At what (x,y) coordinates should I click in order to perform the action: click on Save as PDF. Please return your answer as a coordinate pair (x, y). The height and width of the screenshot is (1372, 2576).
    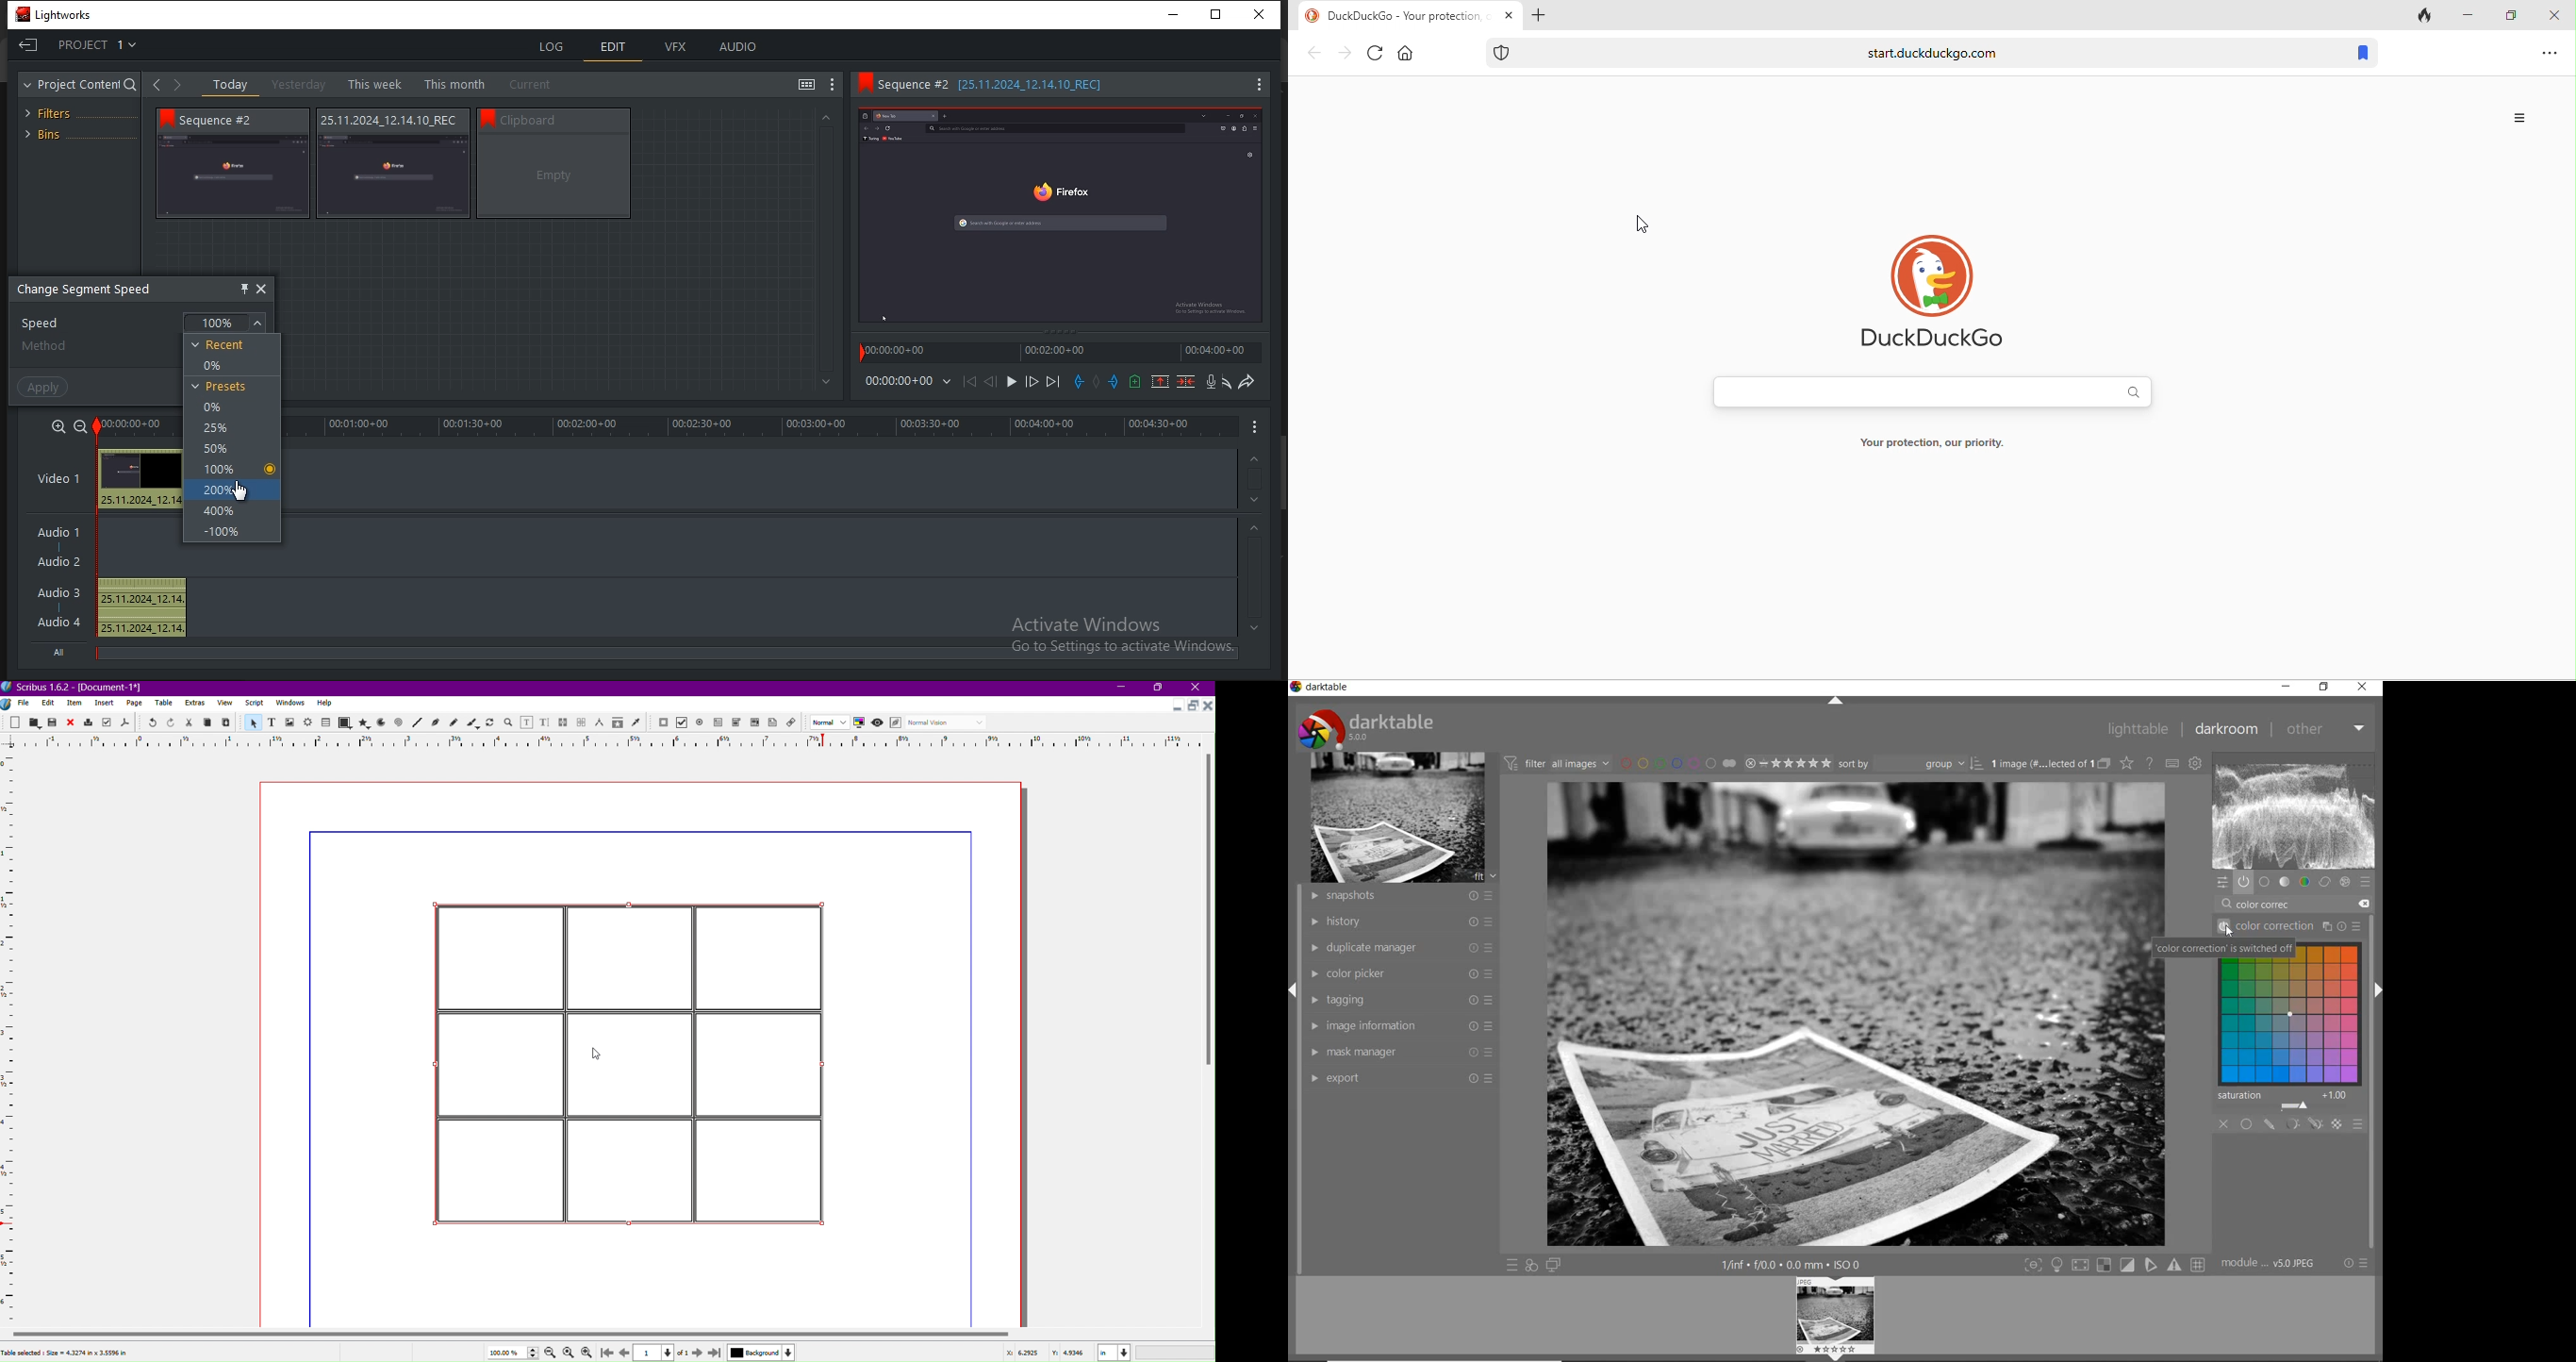
    Looking at the image, I should click on (124, 723).